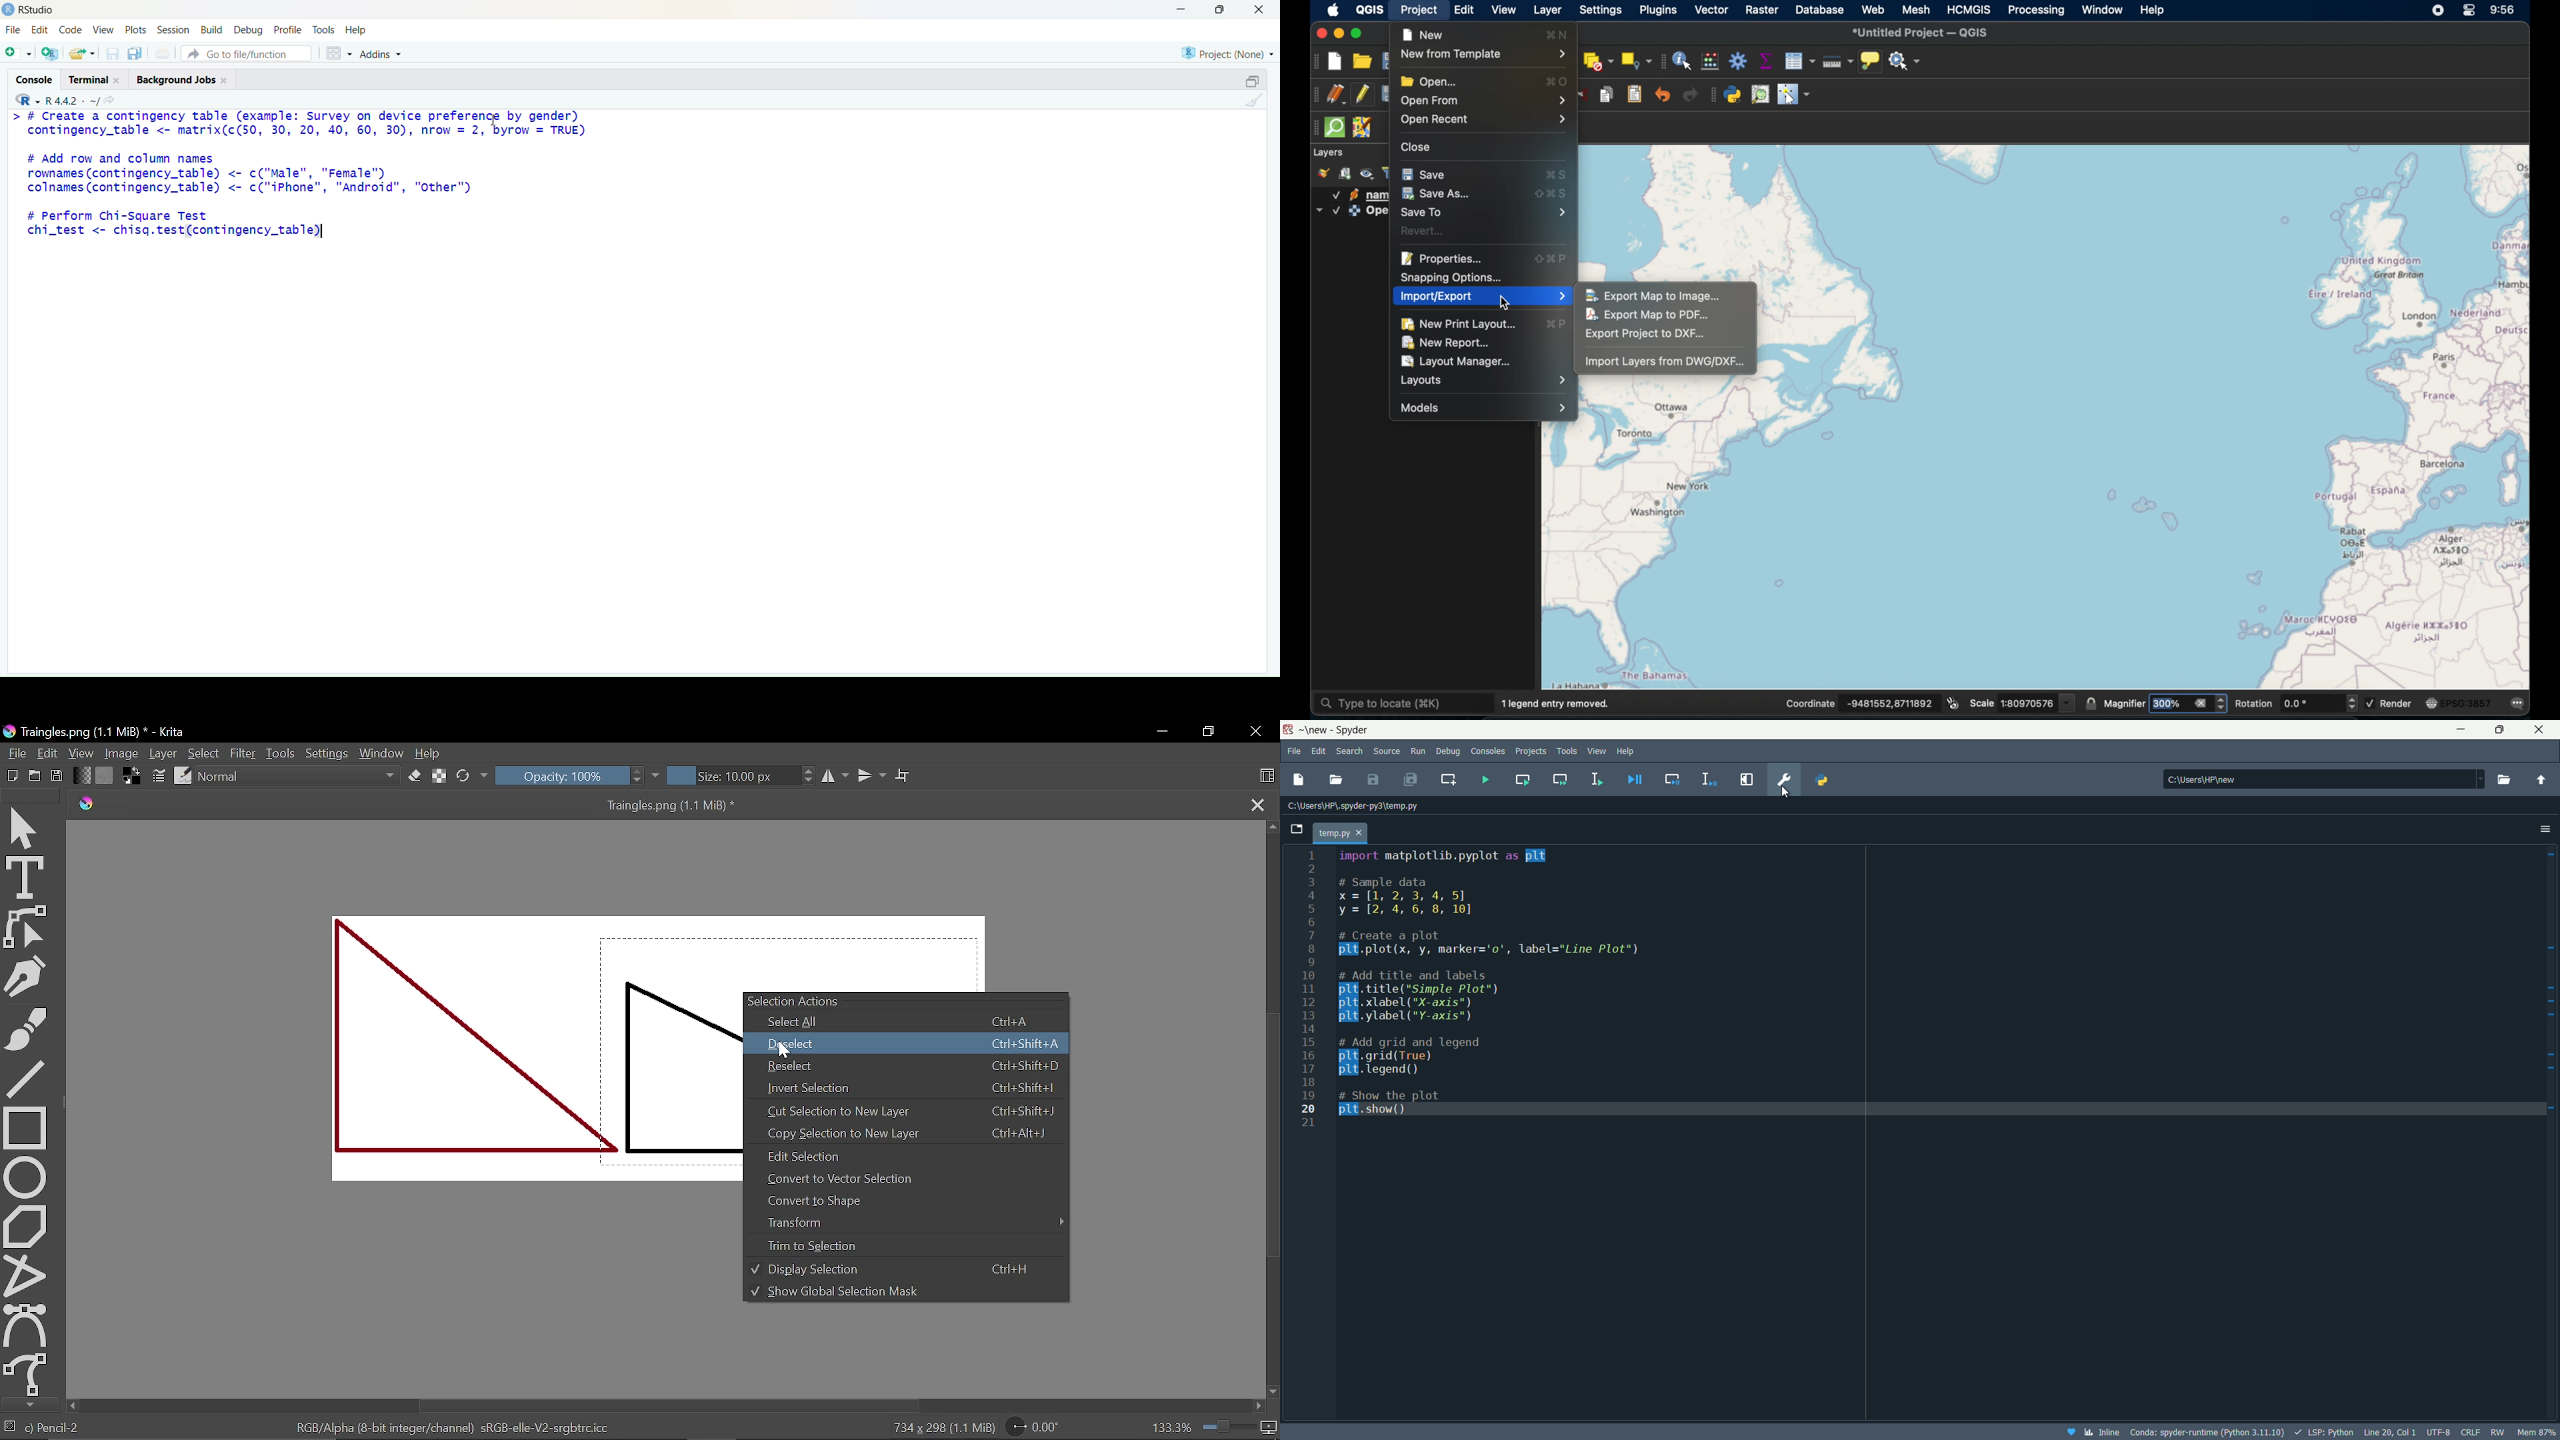 The height and width of the screenshot is (1456, 2576). I want to click on temp.py , so click(1343, 832).